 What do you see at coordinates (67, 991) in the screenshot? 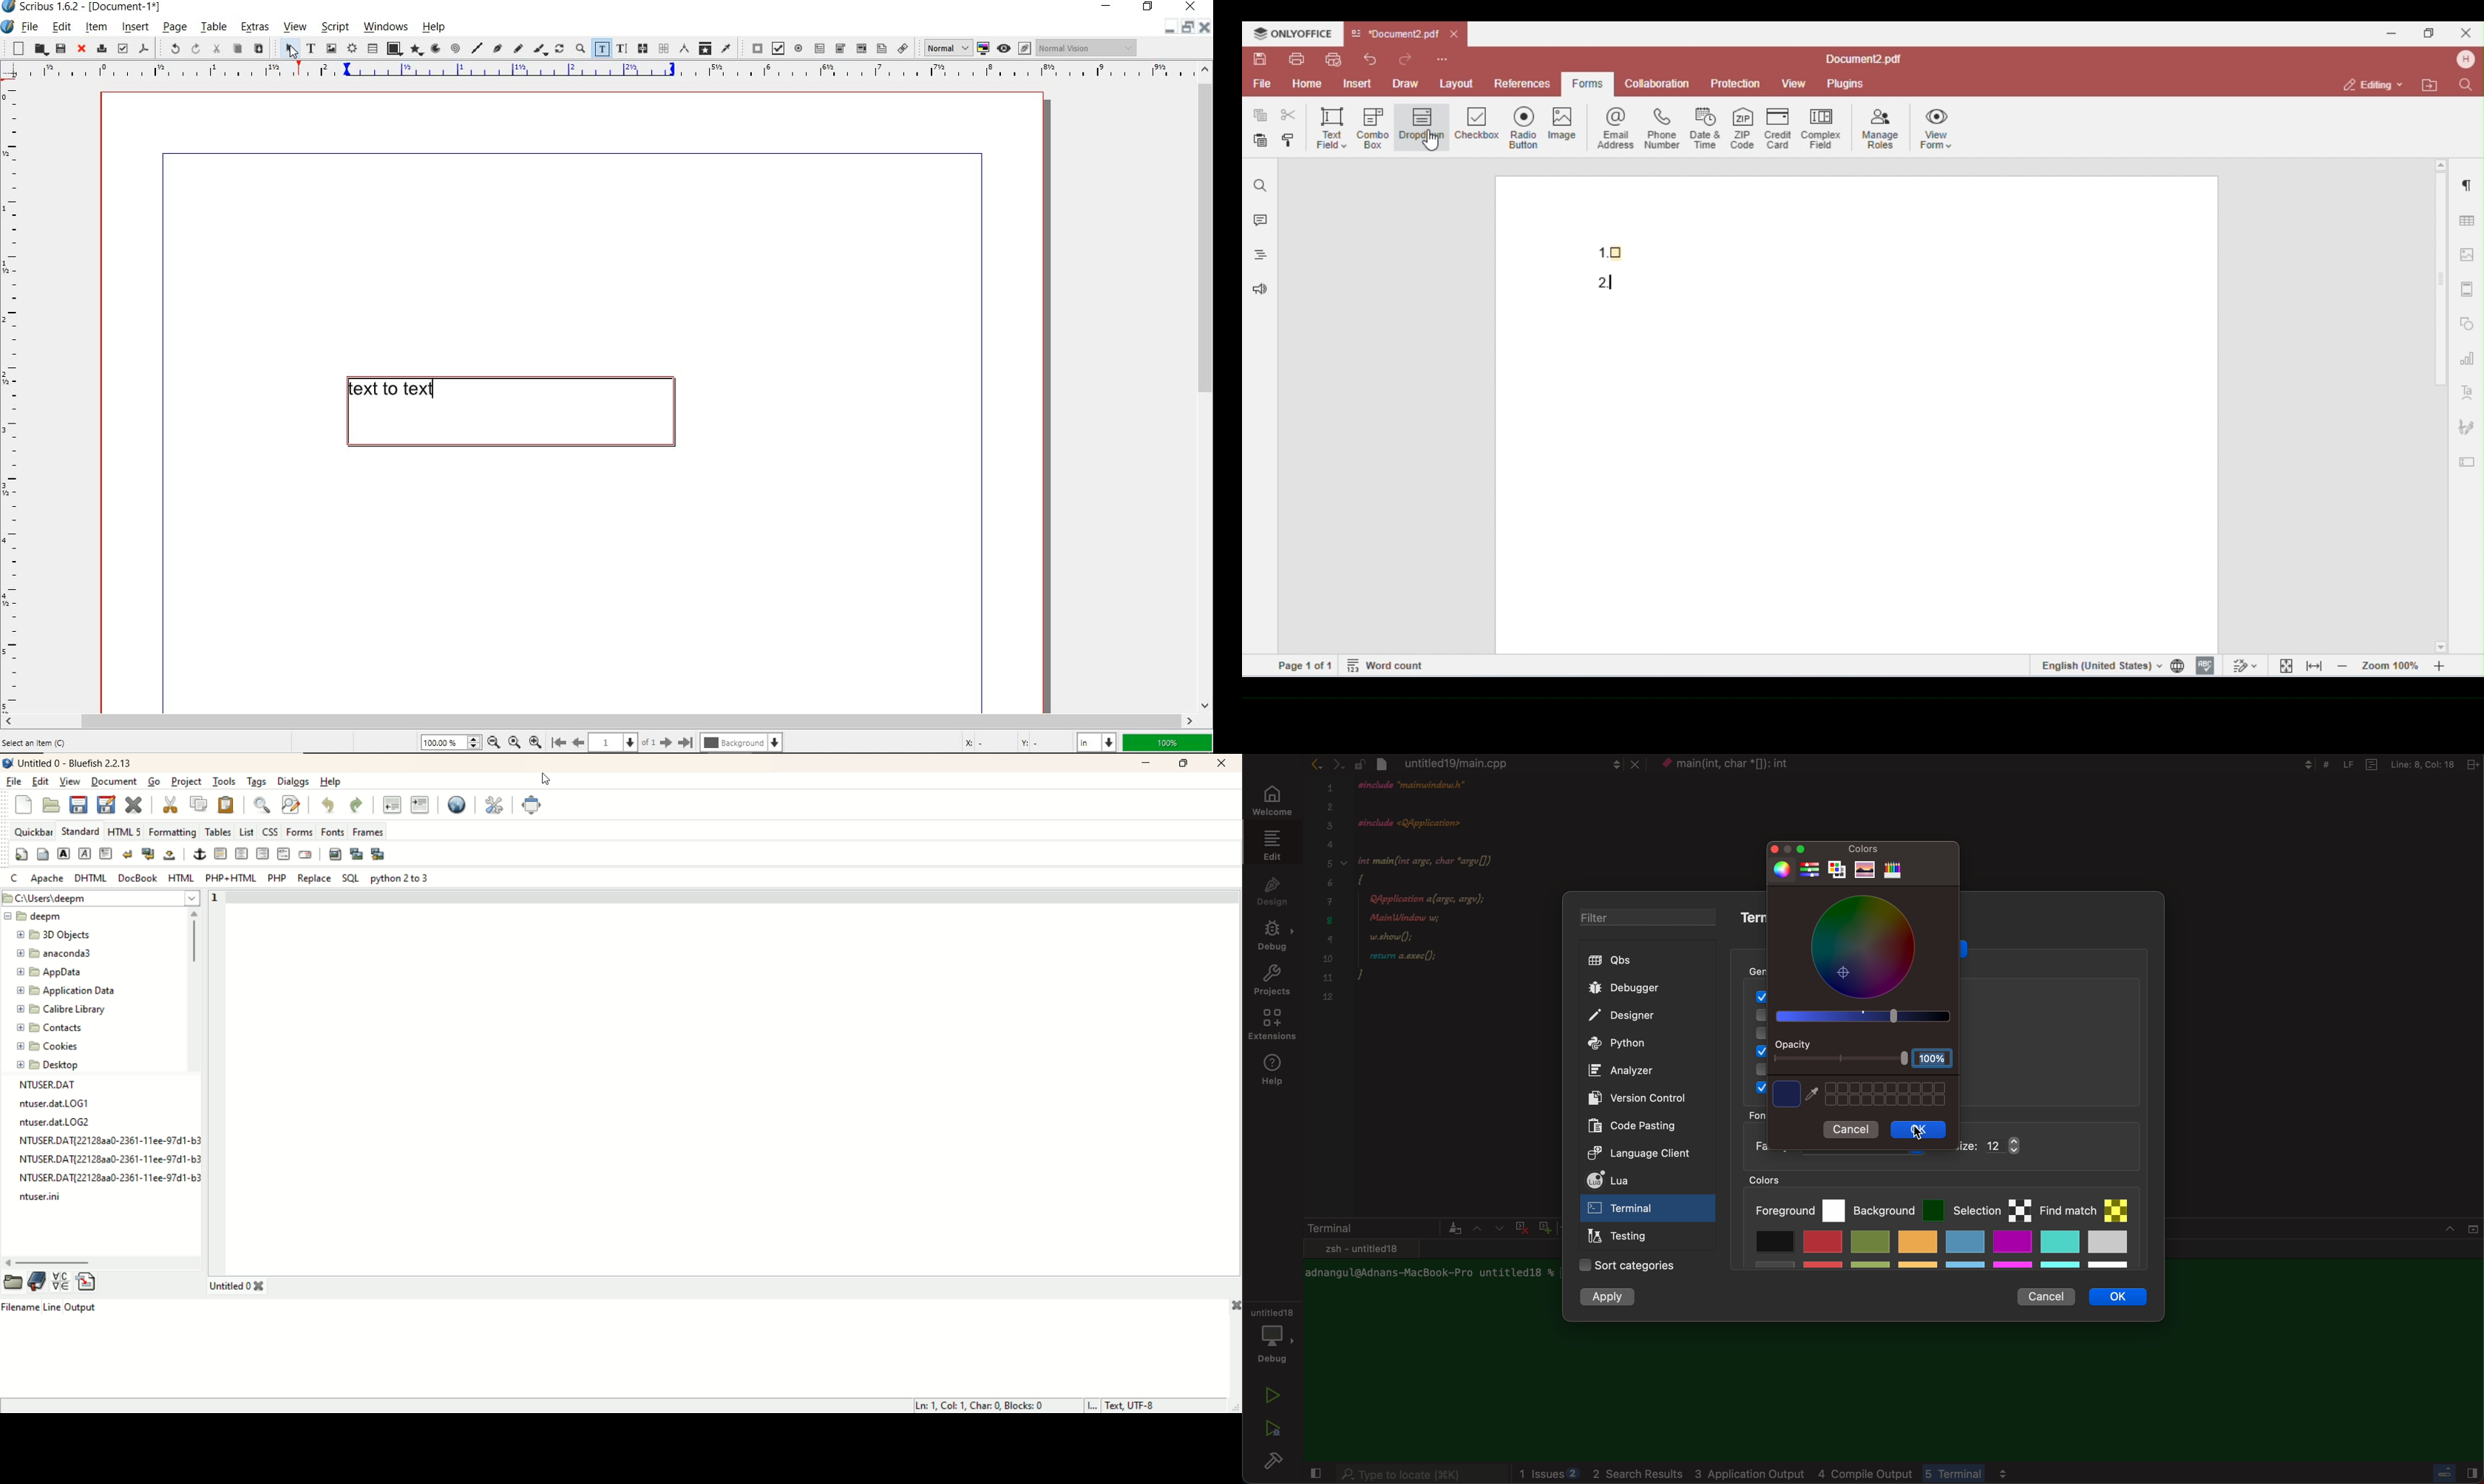
I see `application` at bounding box center [67, 991].